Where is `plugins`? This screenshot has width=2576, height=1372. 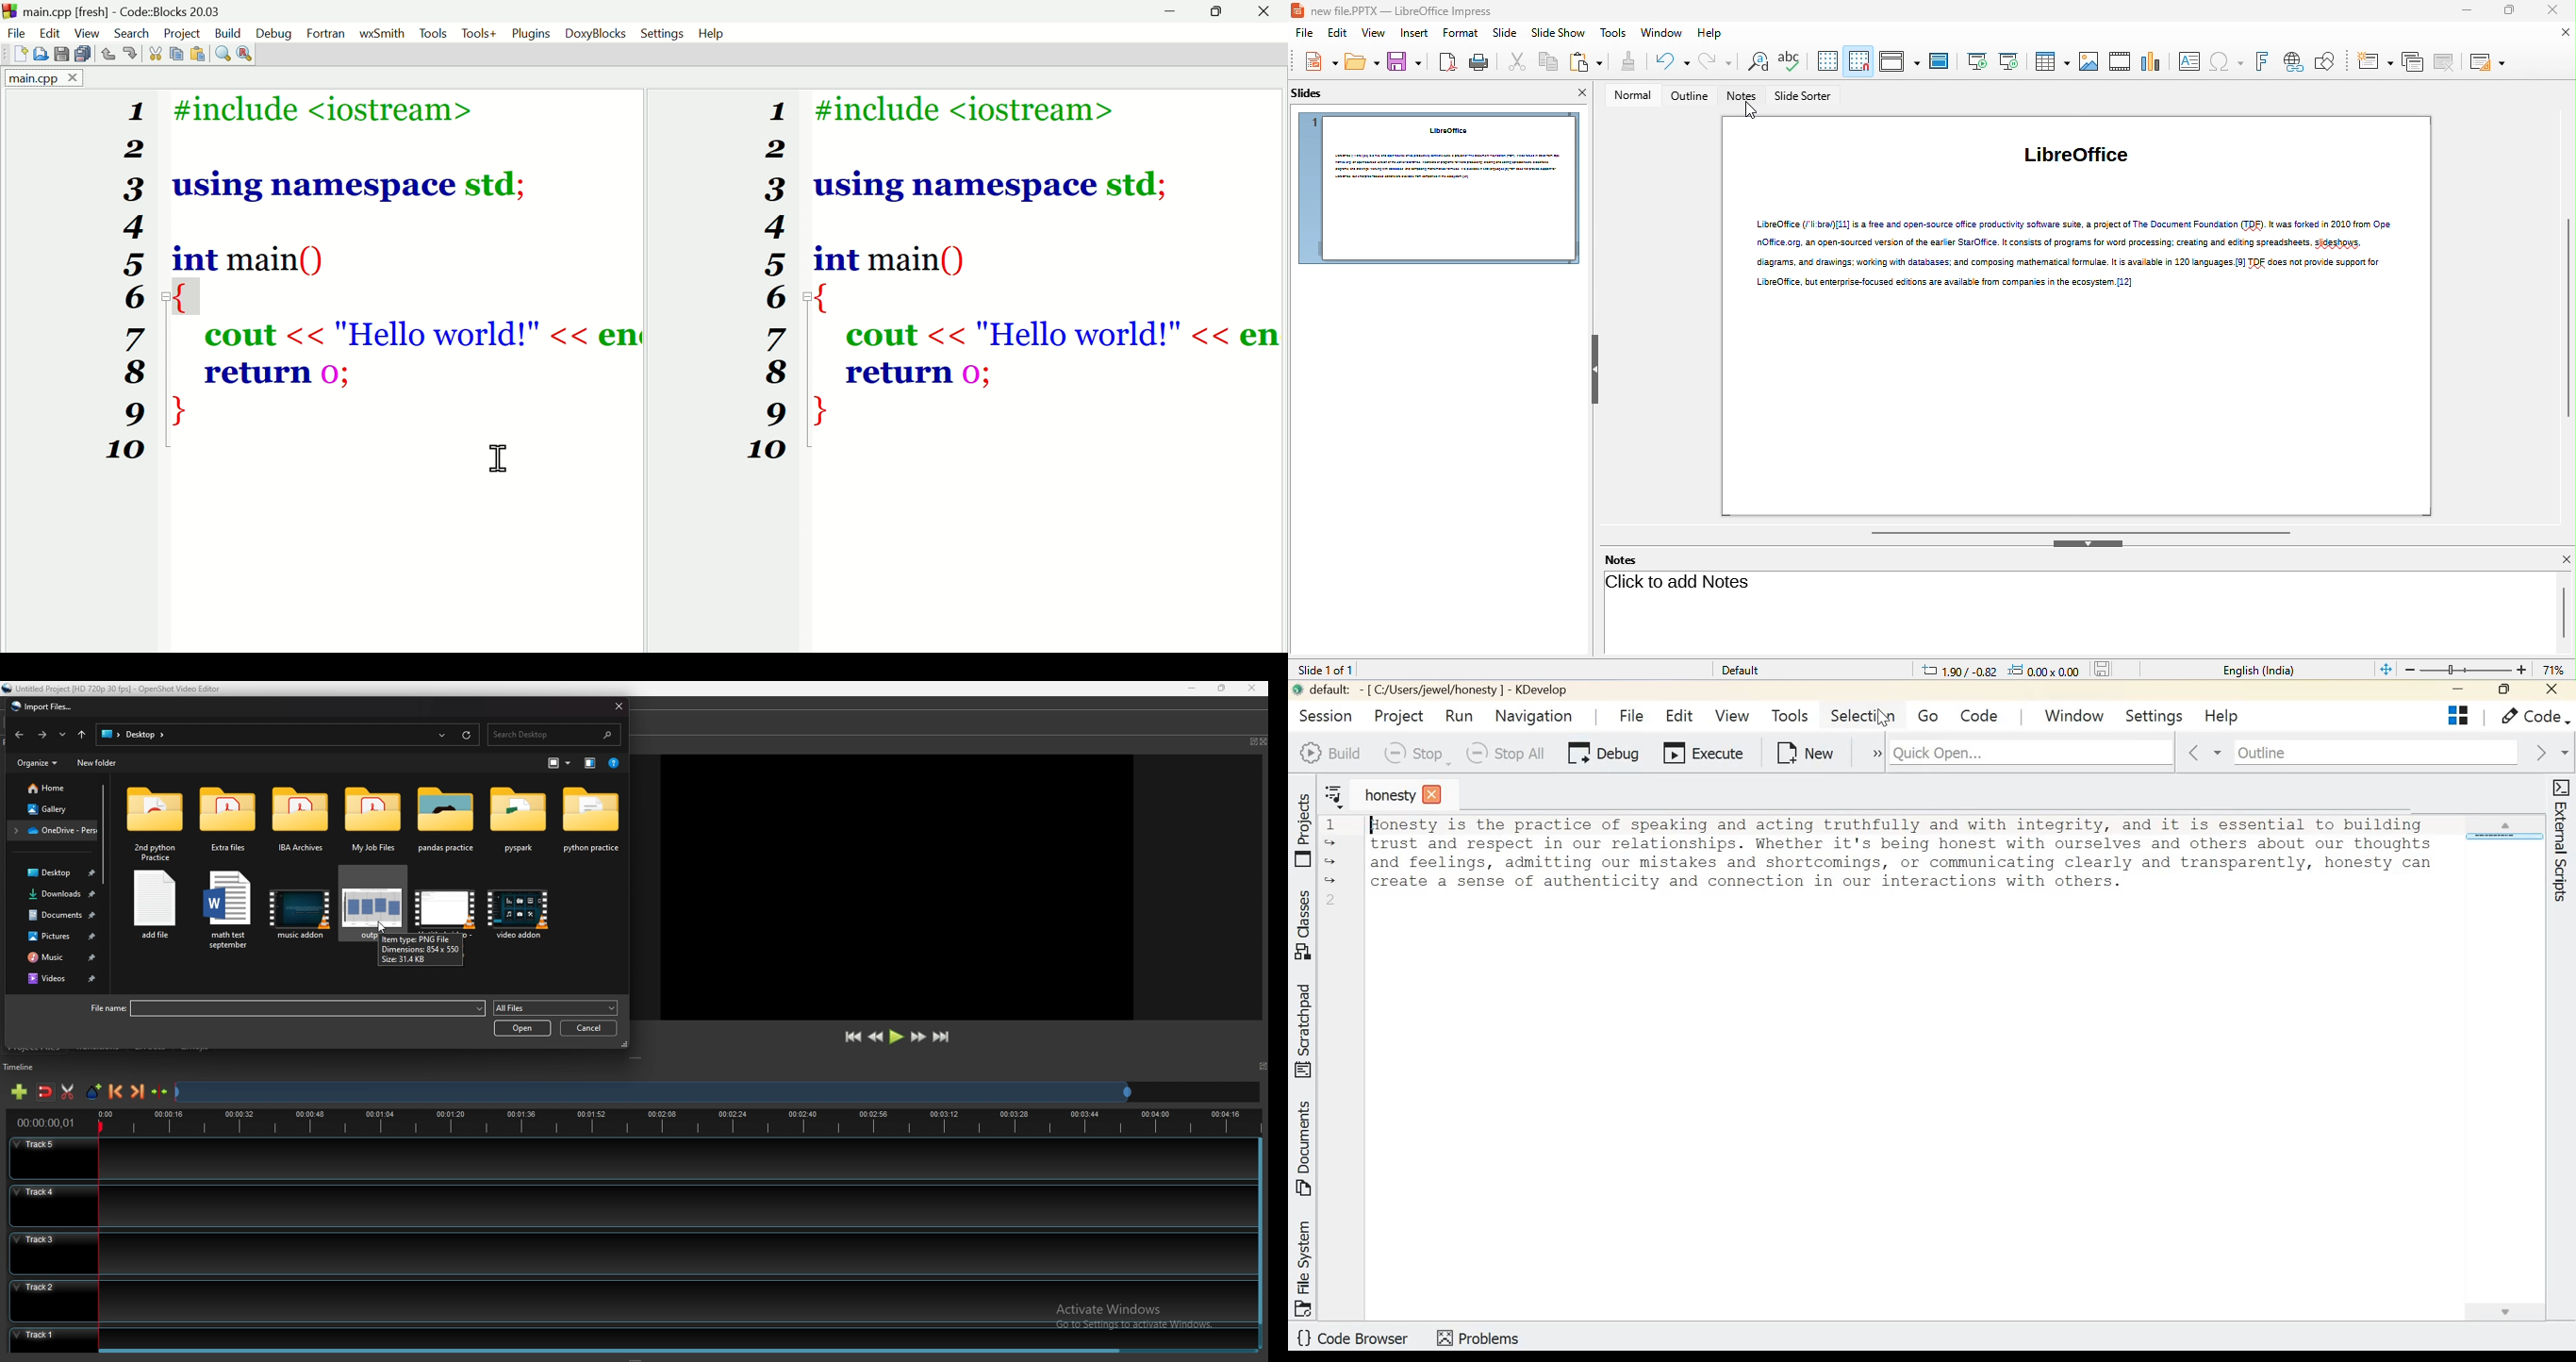
plugins is located at coordinates (529, 33).